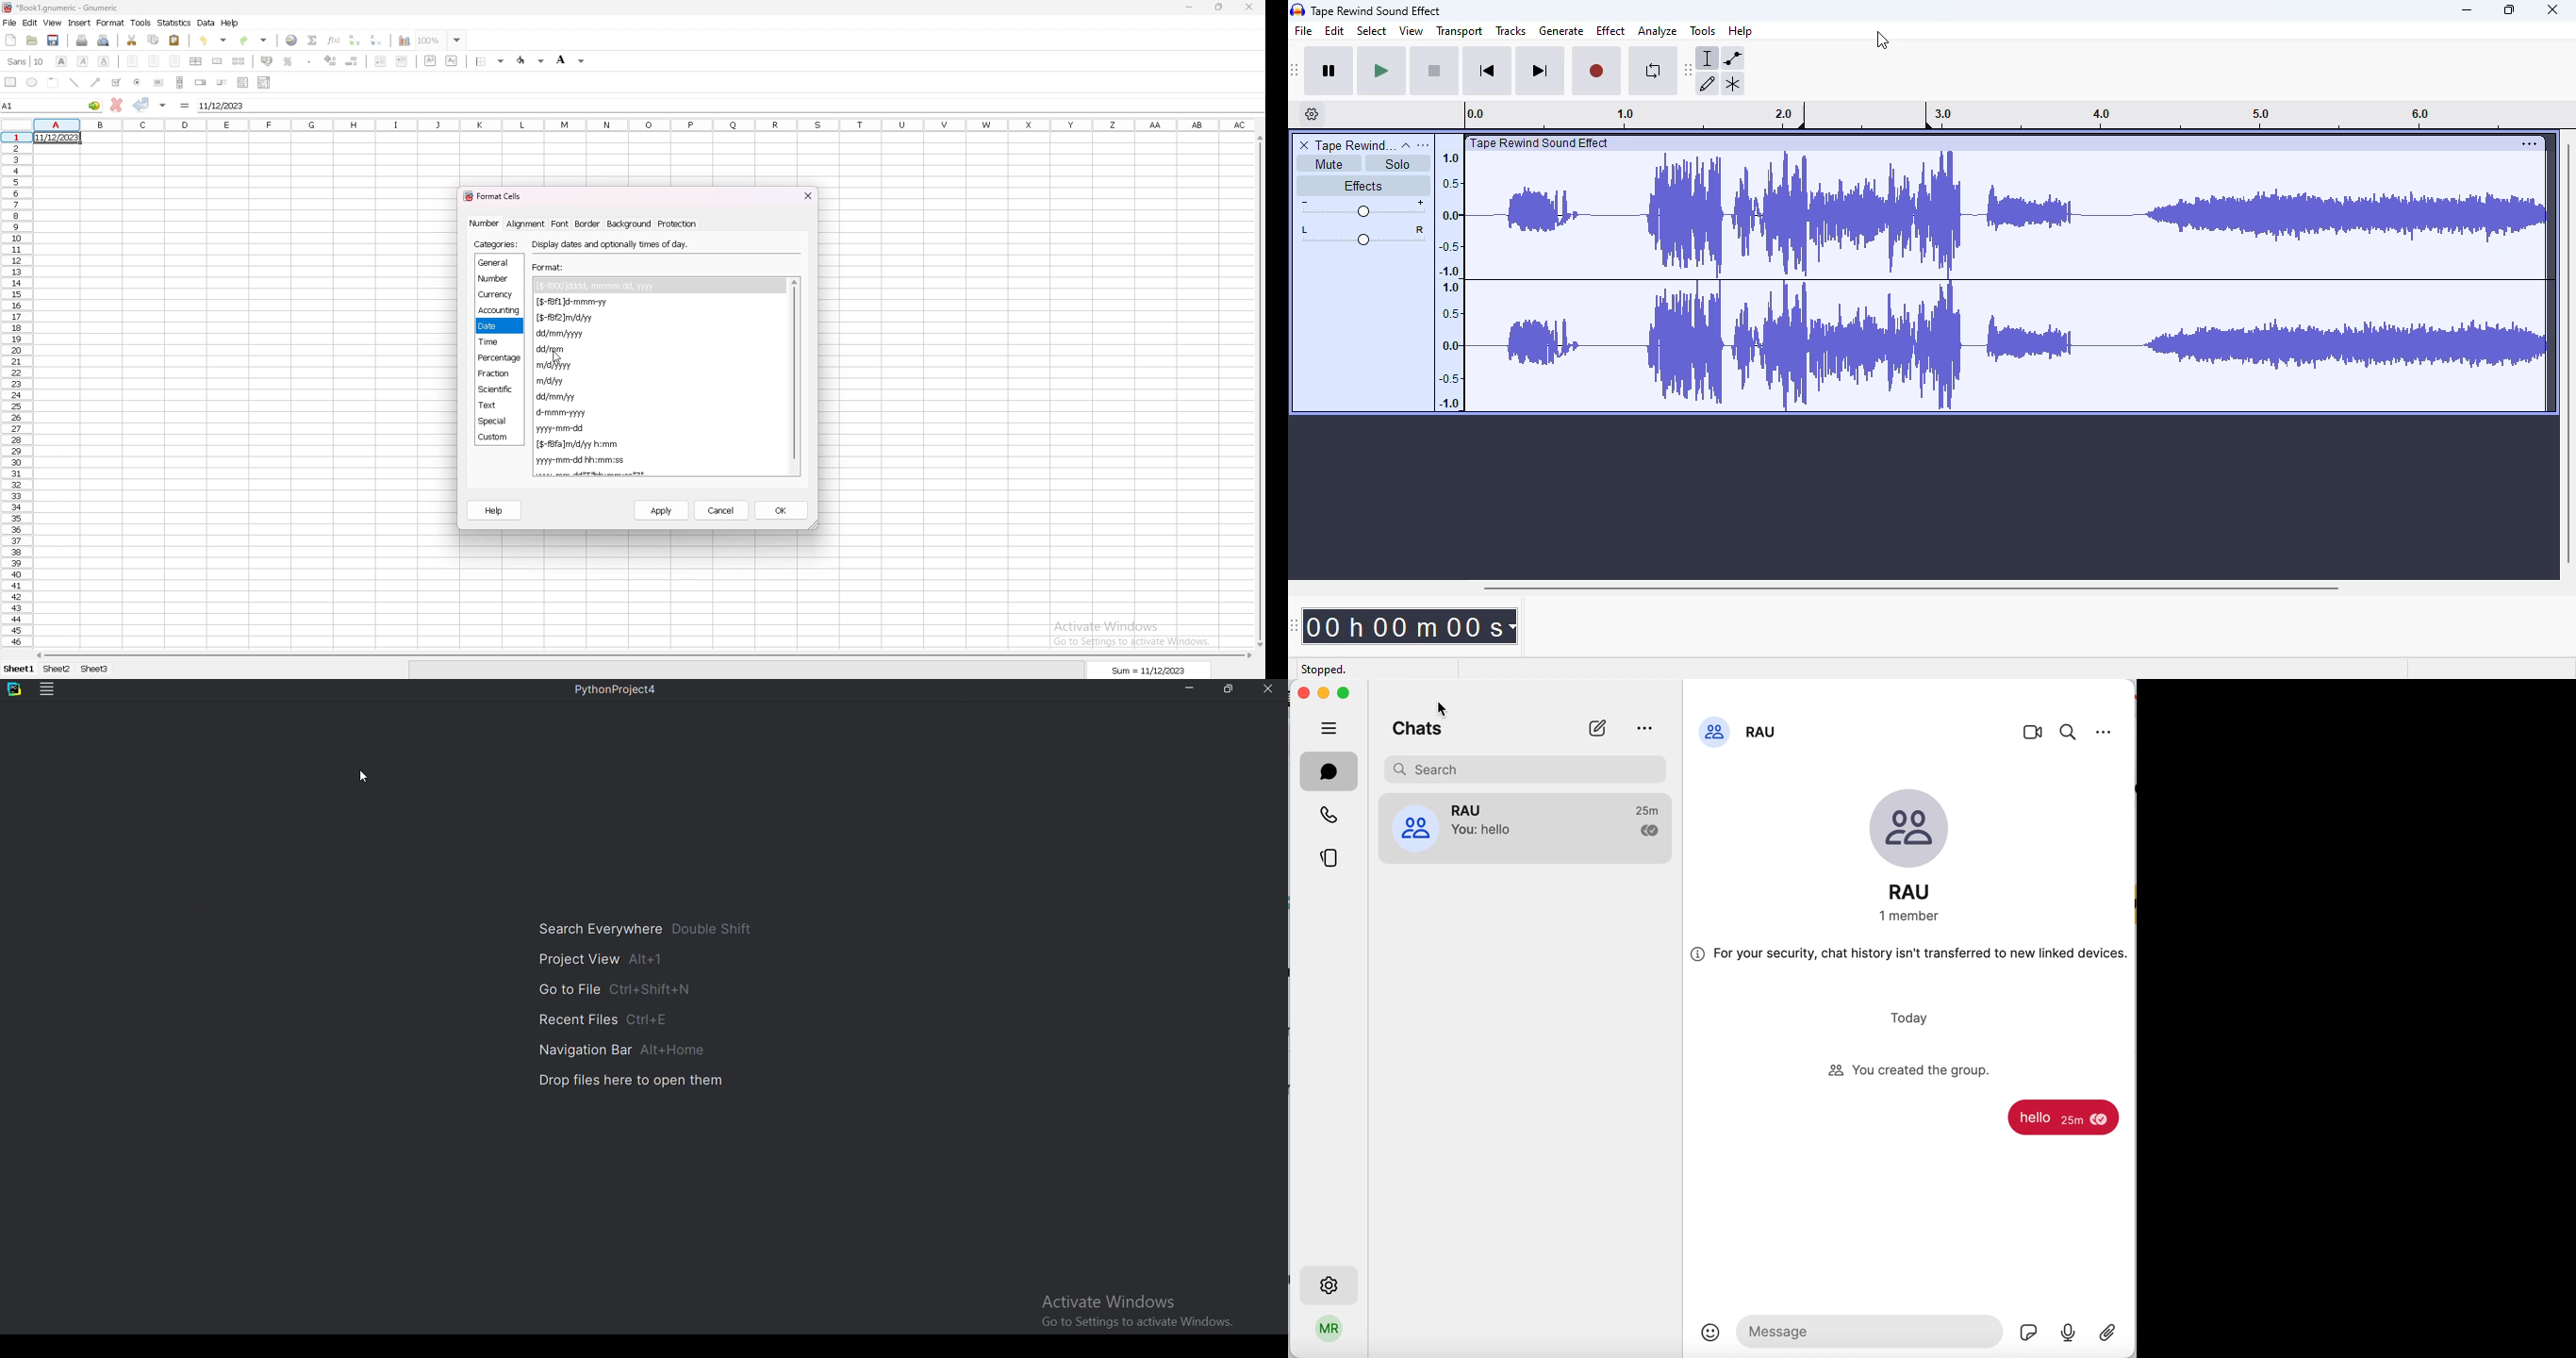 Image resolution: width=2576 pixels, height=1372 pixels. I want to click on user, so click(1328, 1332).